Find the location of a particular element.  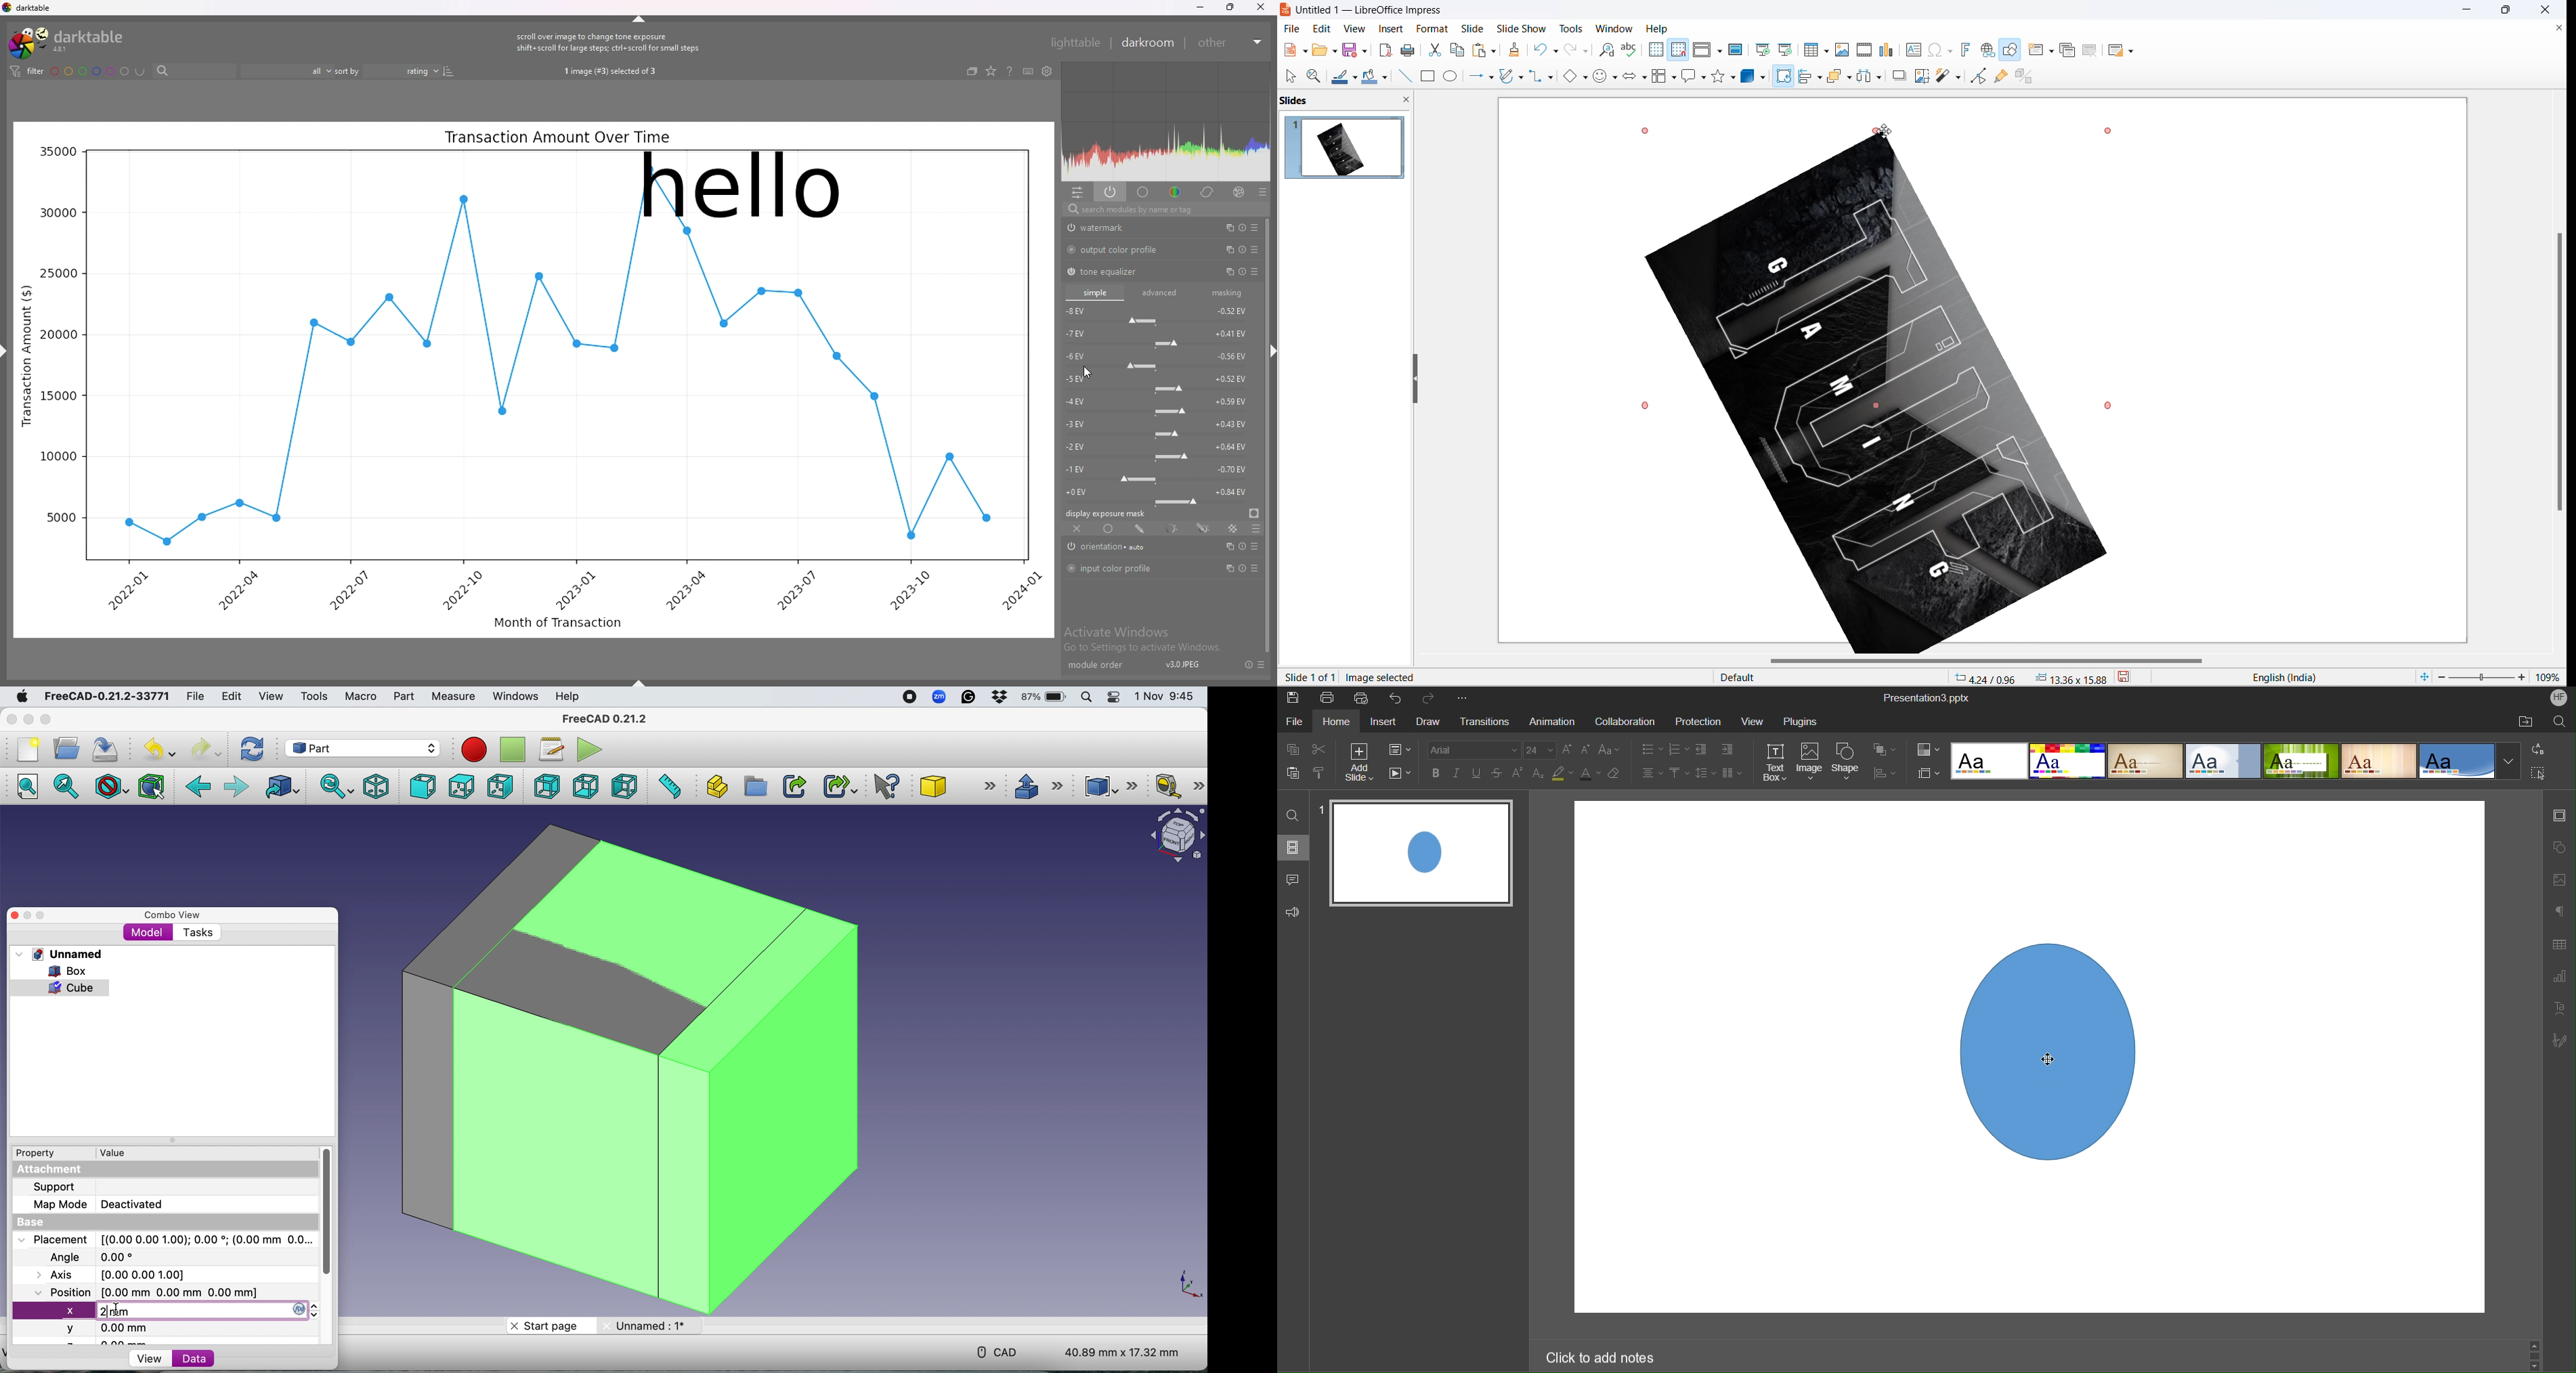

filter by images rating is located at coordinates (286, 72).